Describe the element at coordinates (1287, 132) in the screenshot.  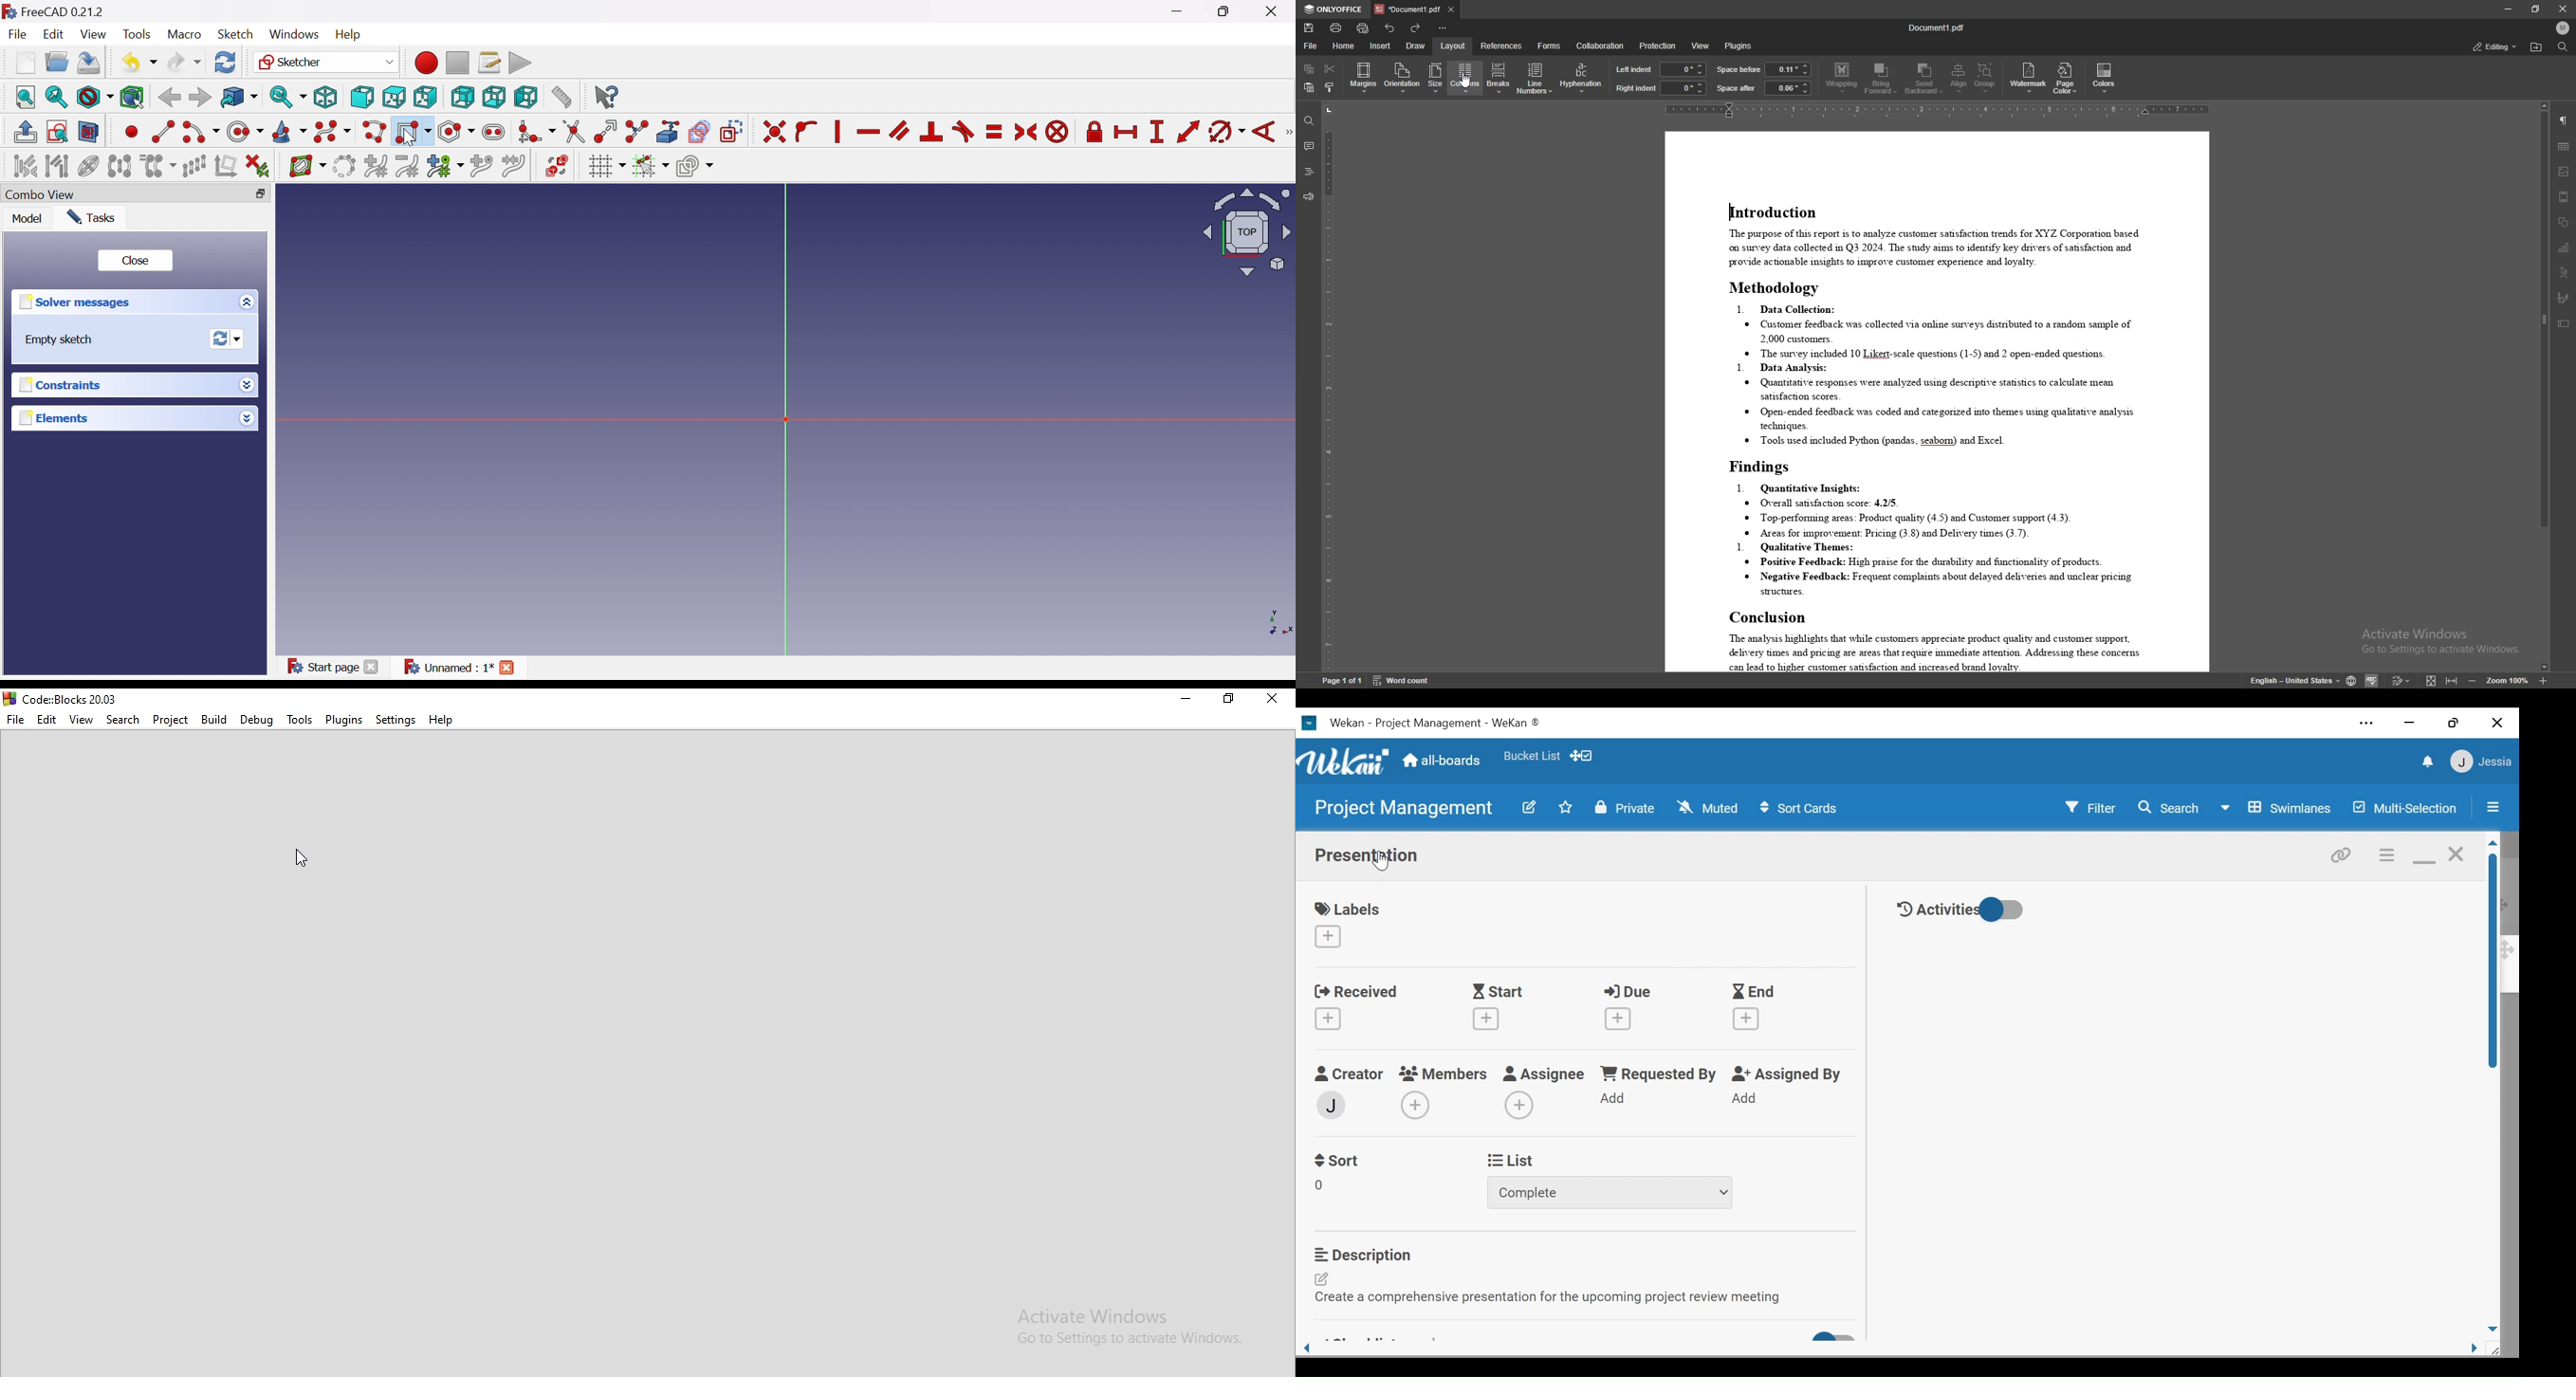
I see `[Sketcher constraints]` at that location.